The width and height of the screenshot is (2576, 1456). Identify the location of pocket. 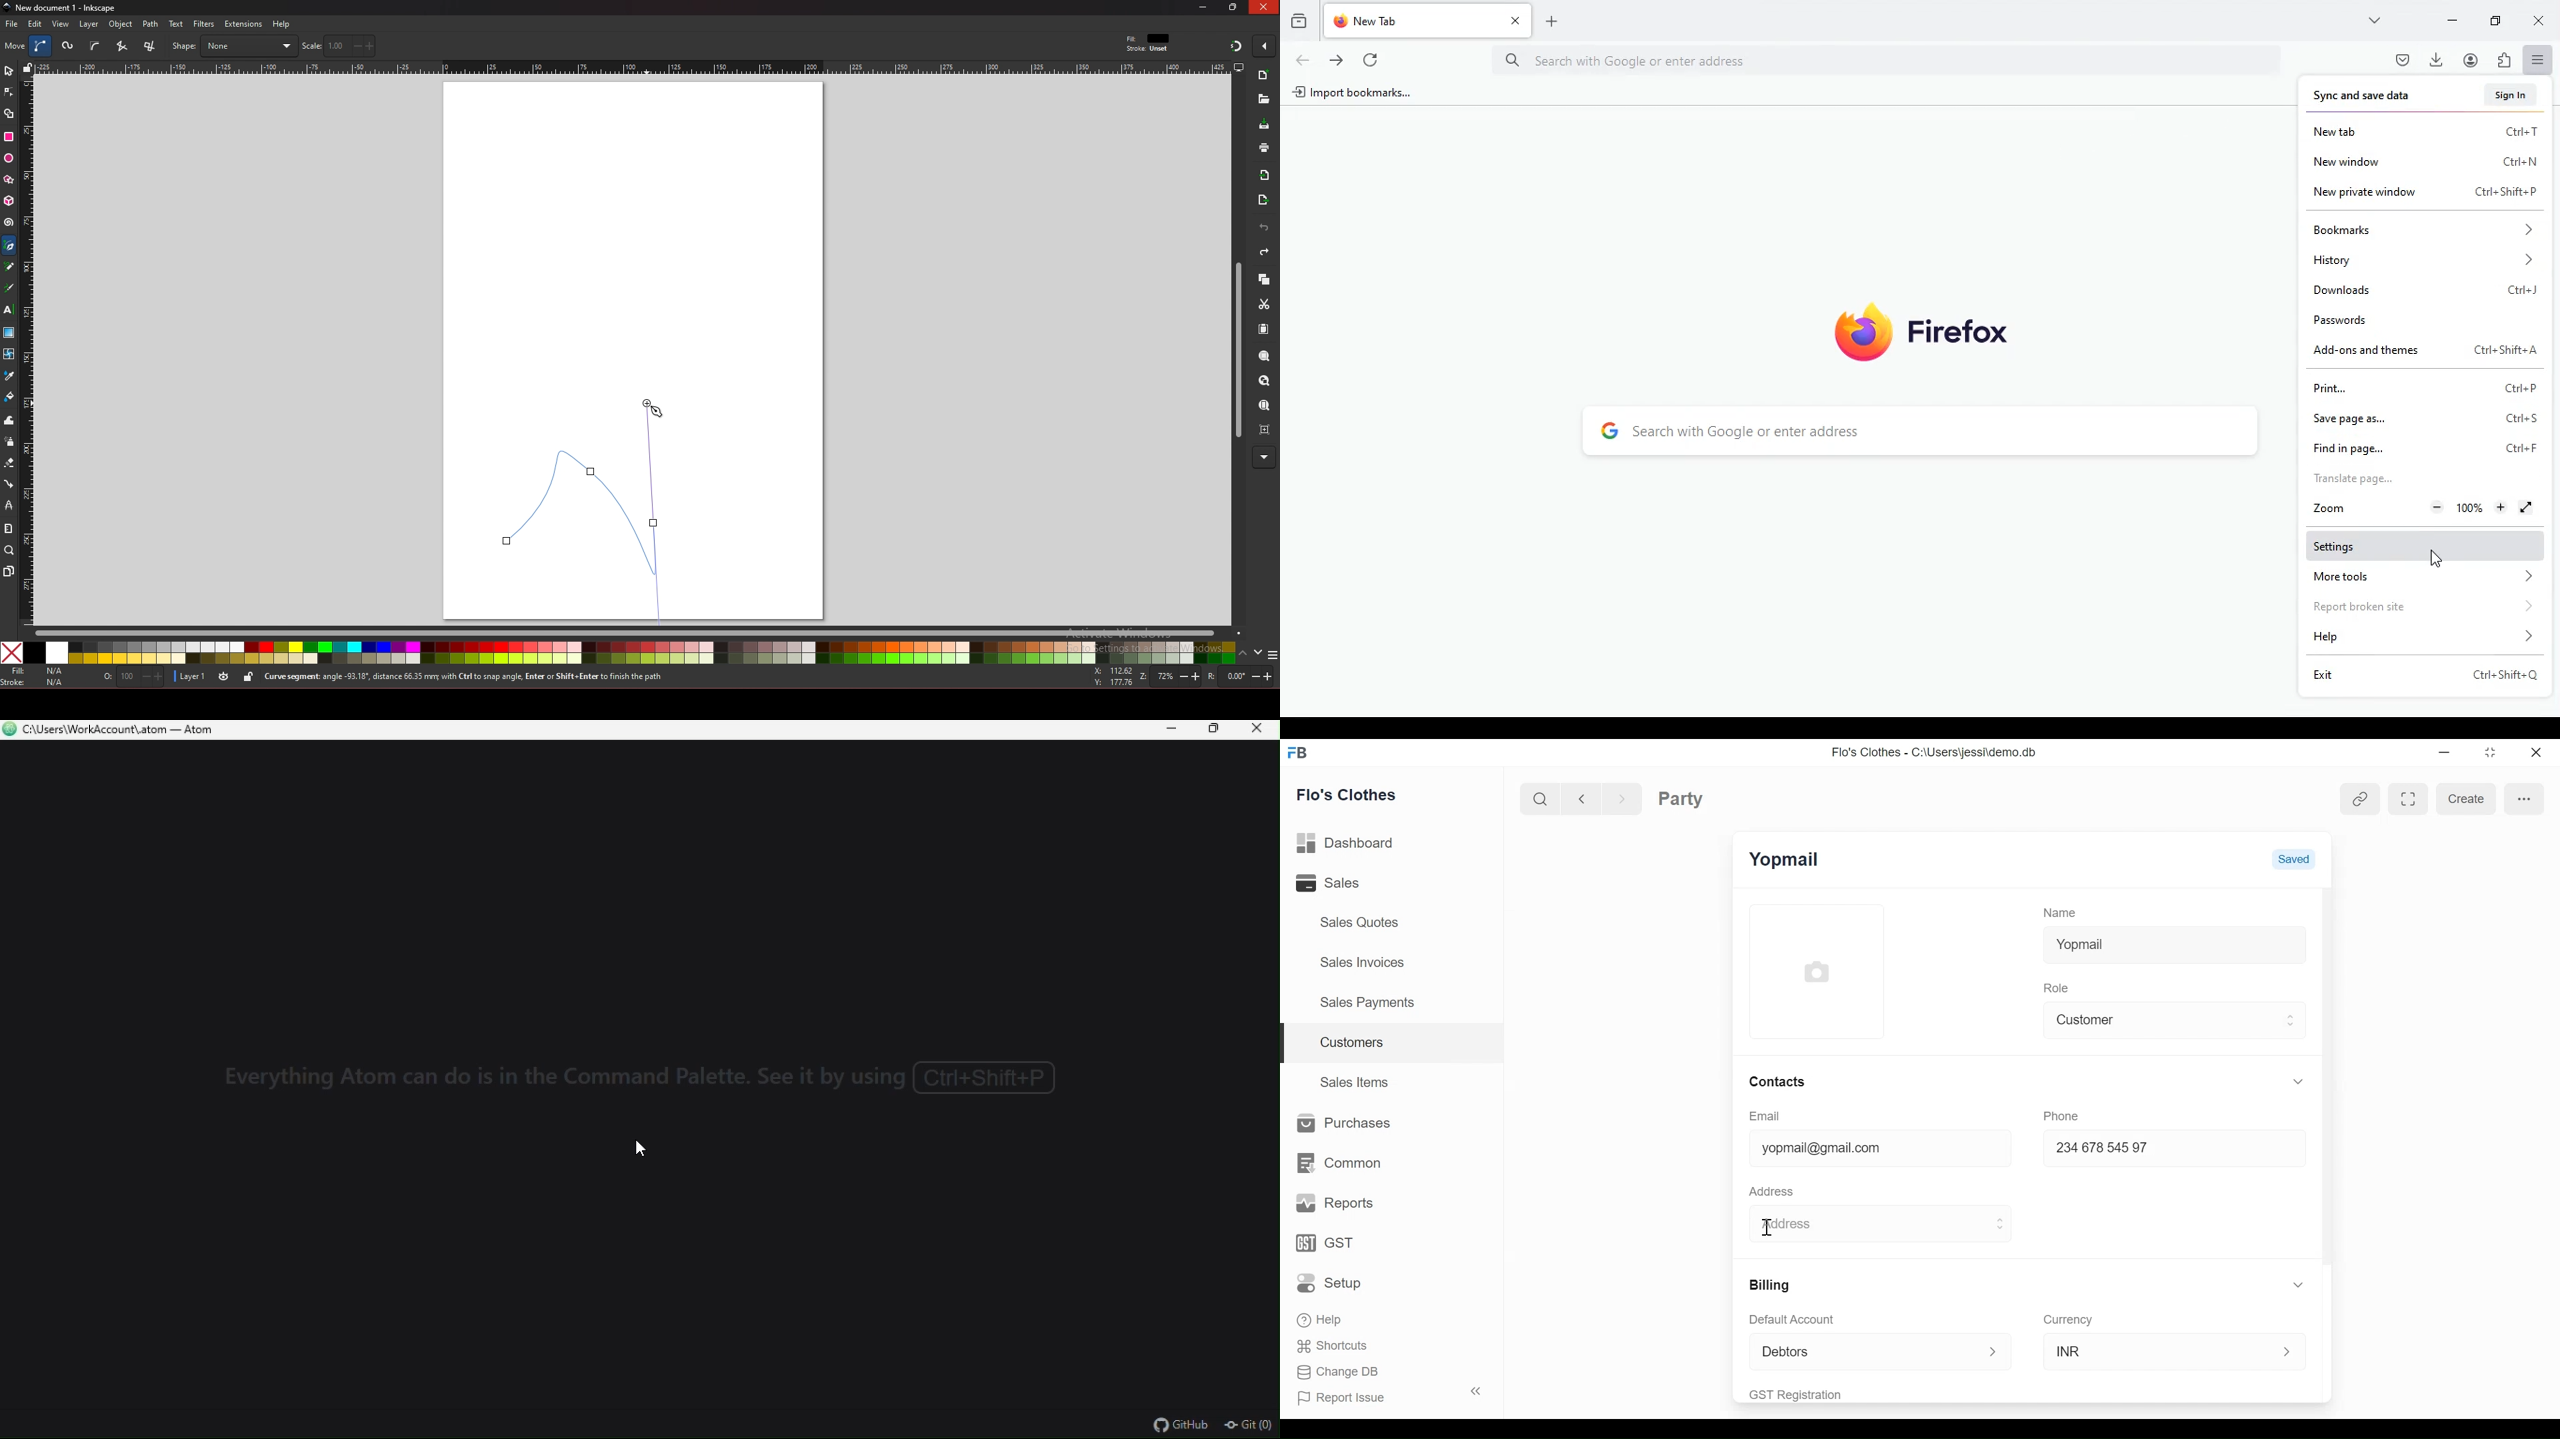
(2401, 59).